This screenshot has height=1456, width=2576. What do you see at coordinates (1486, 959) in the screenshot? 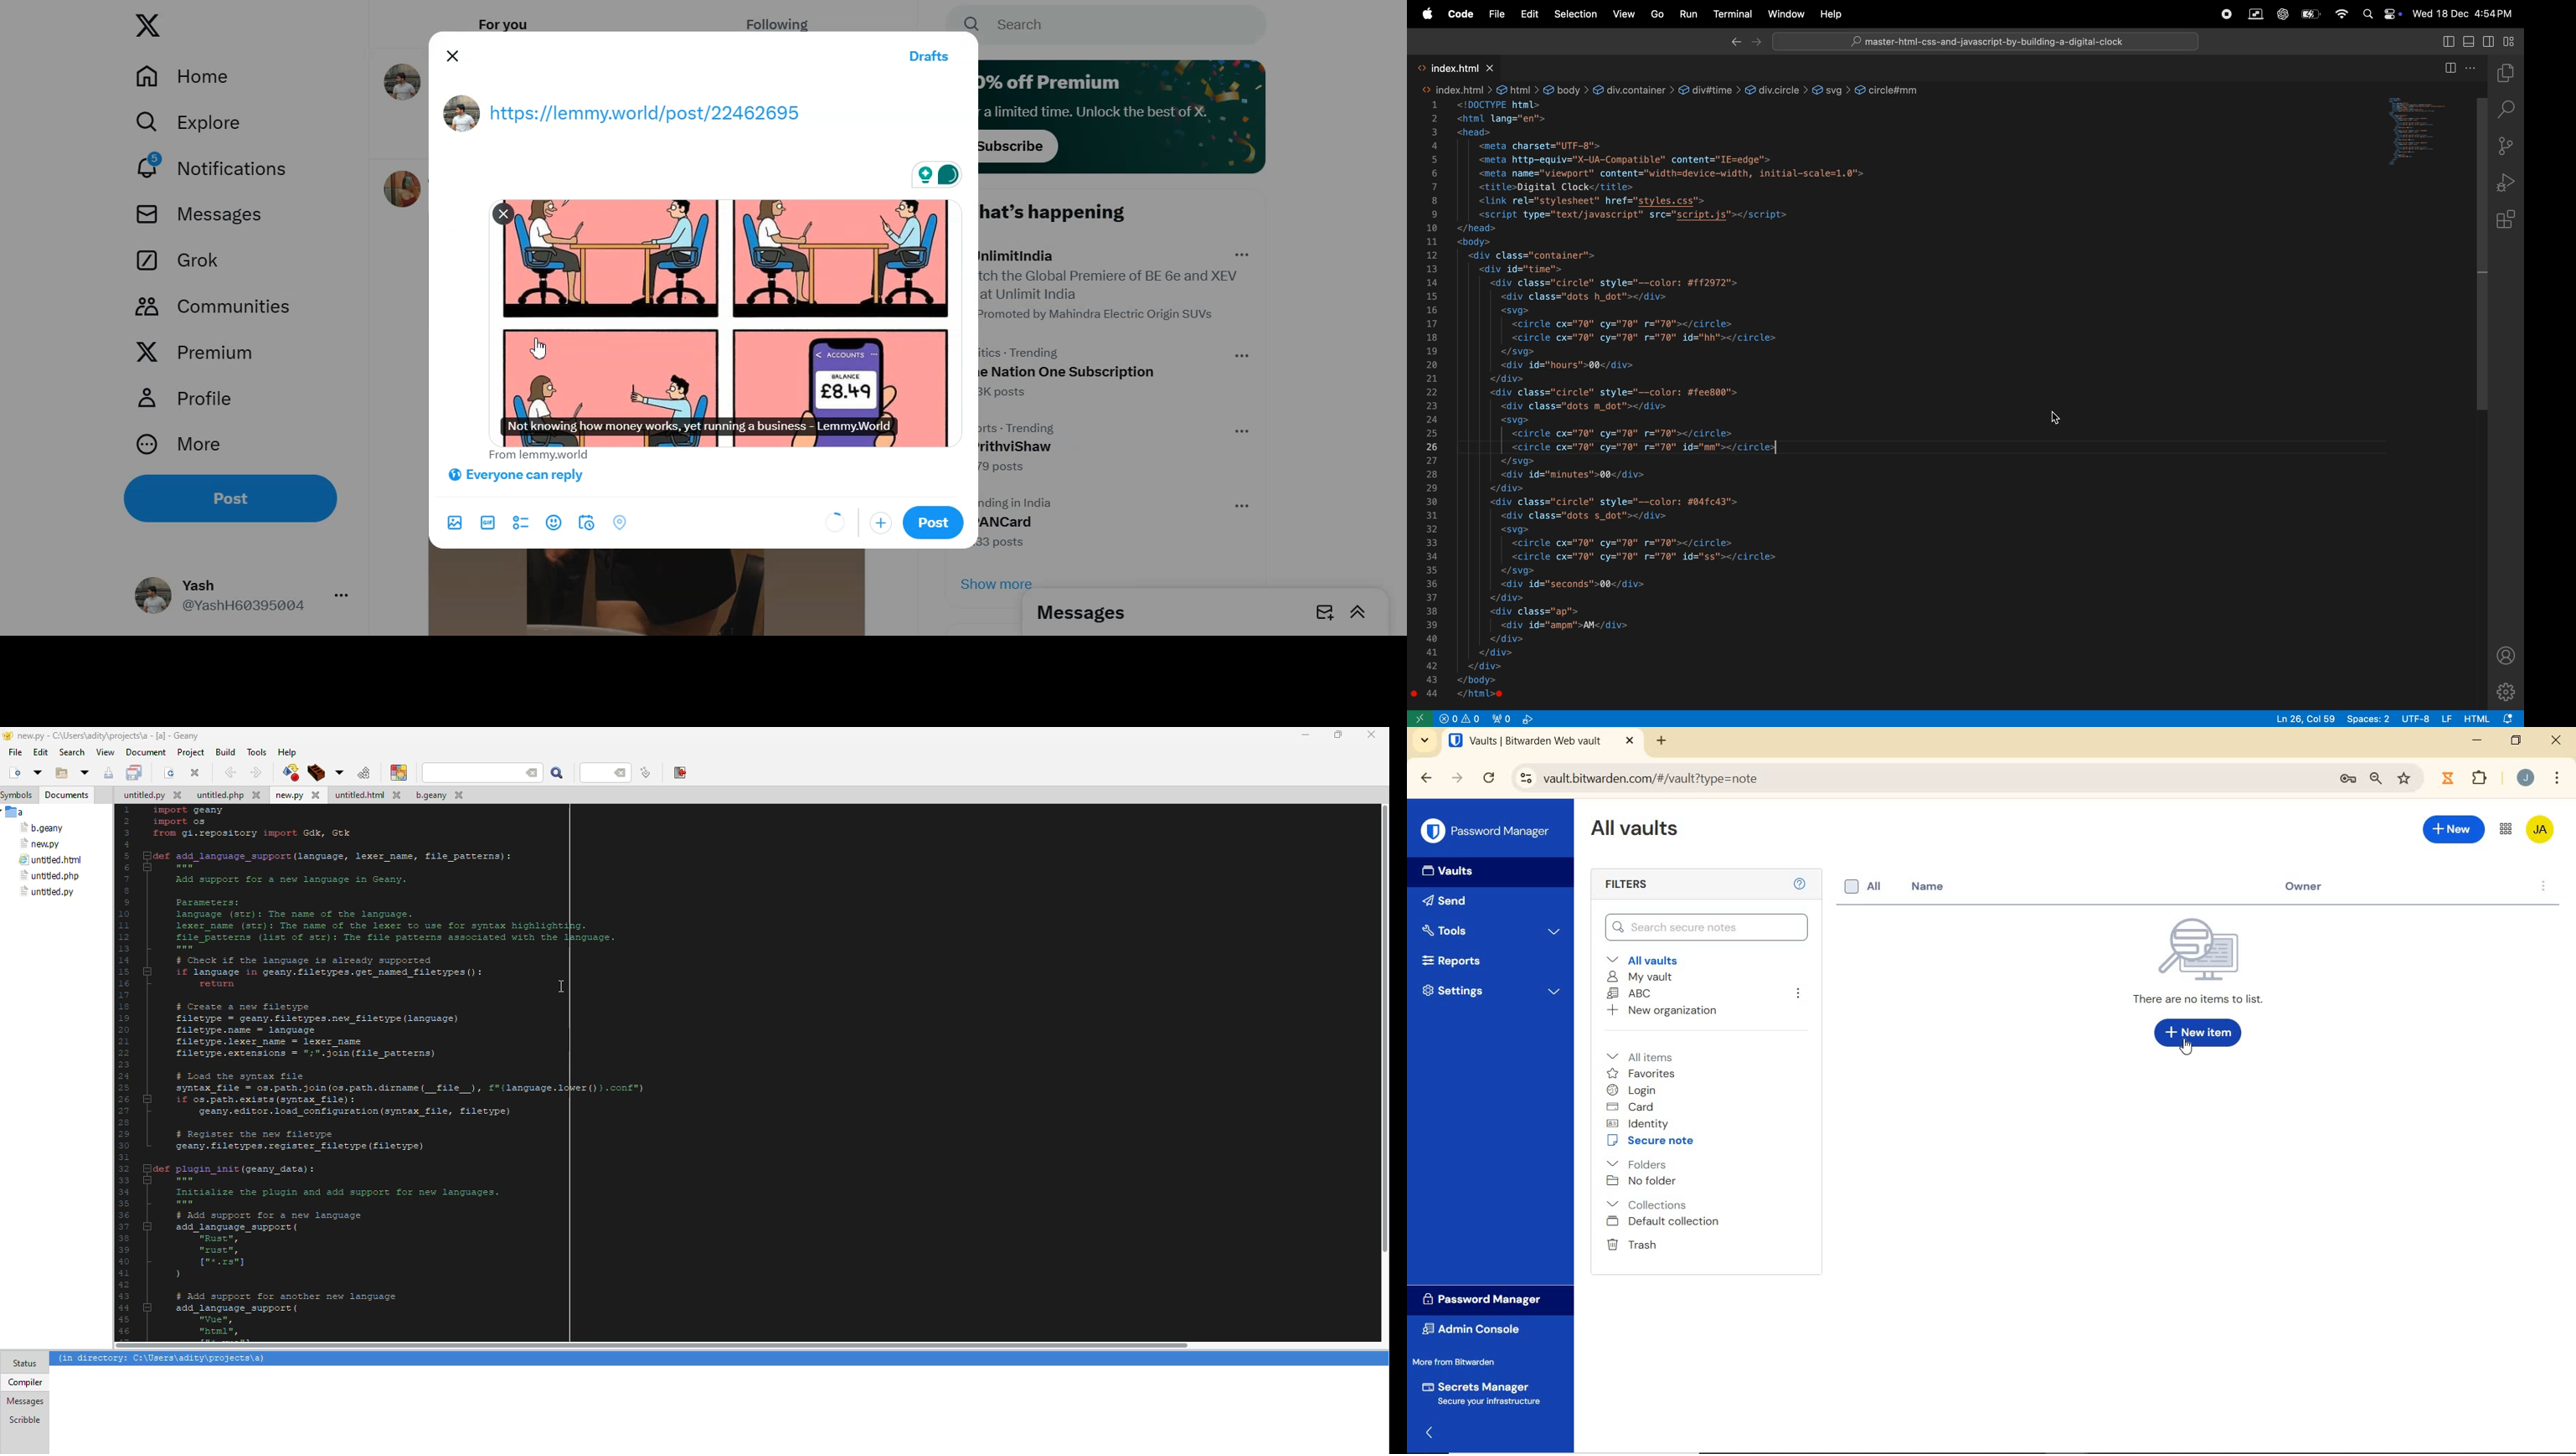
I see `Reports` at bounding box center [1486, 959].